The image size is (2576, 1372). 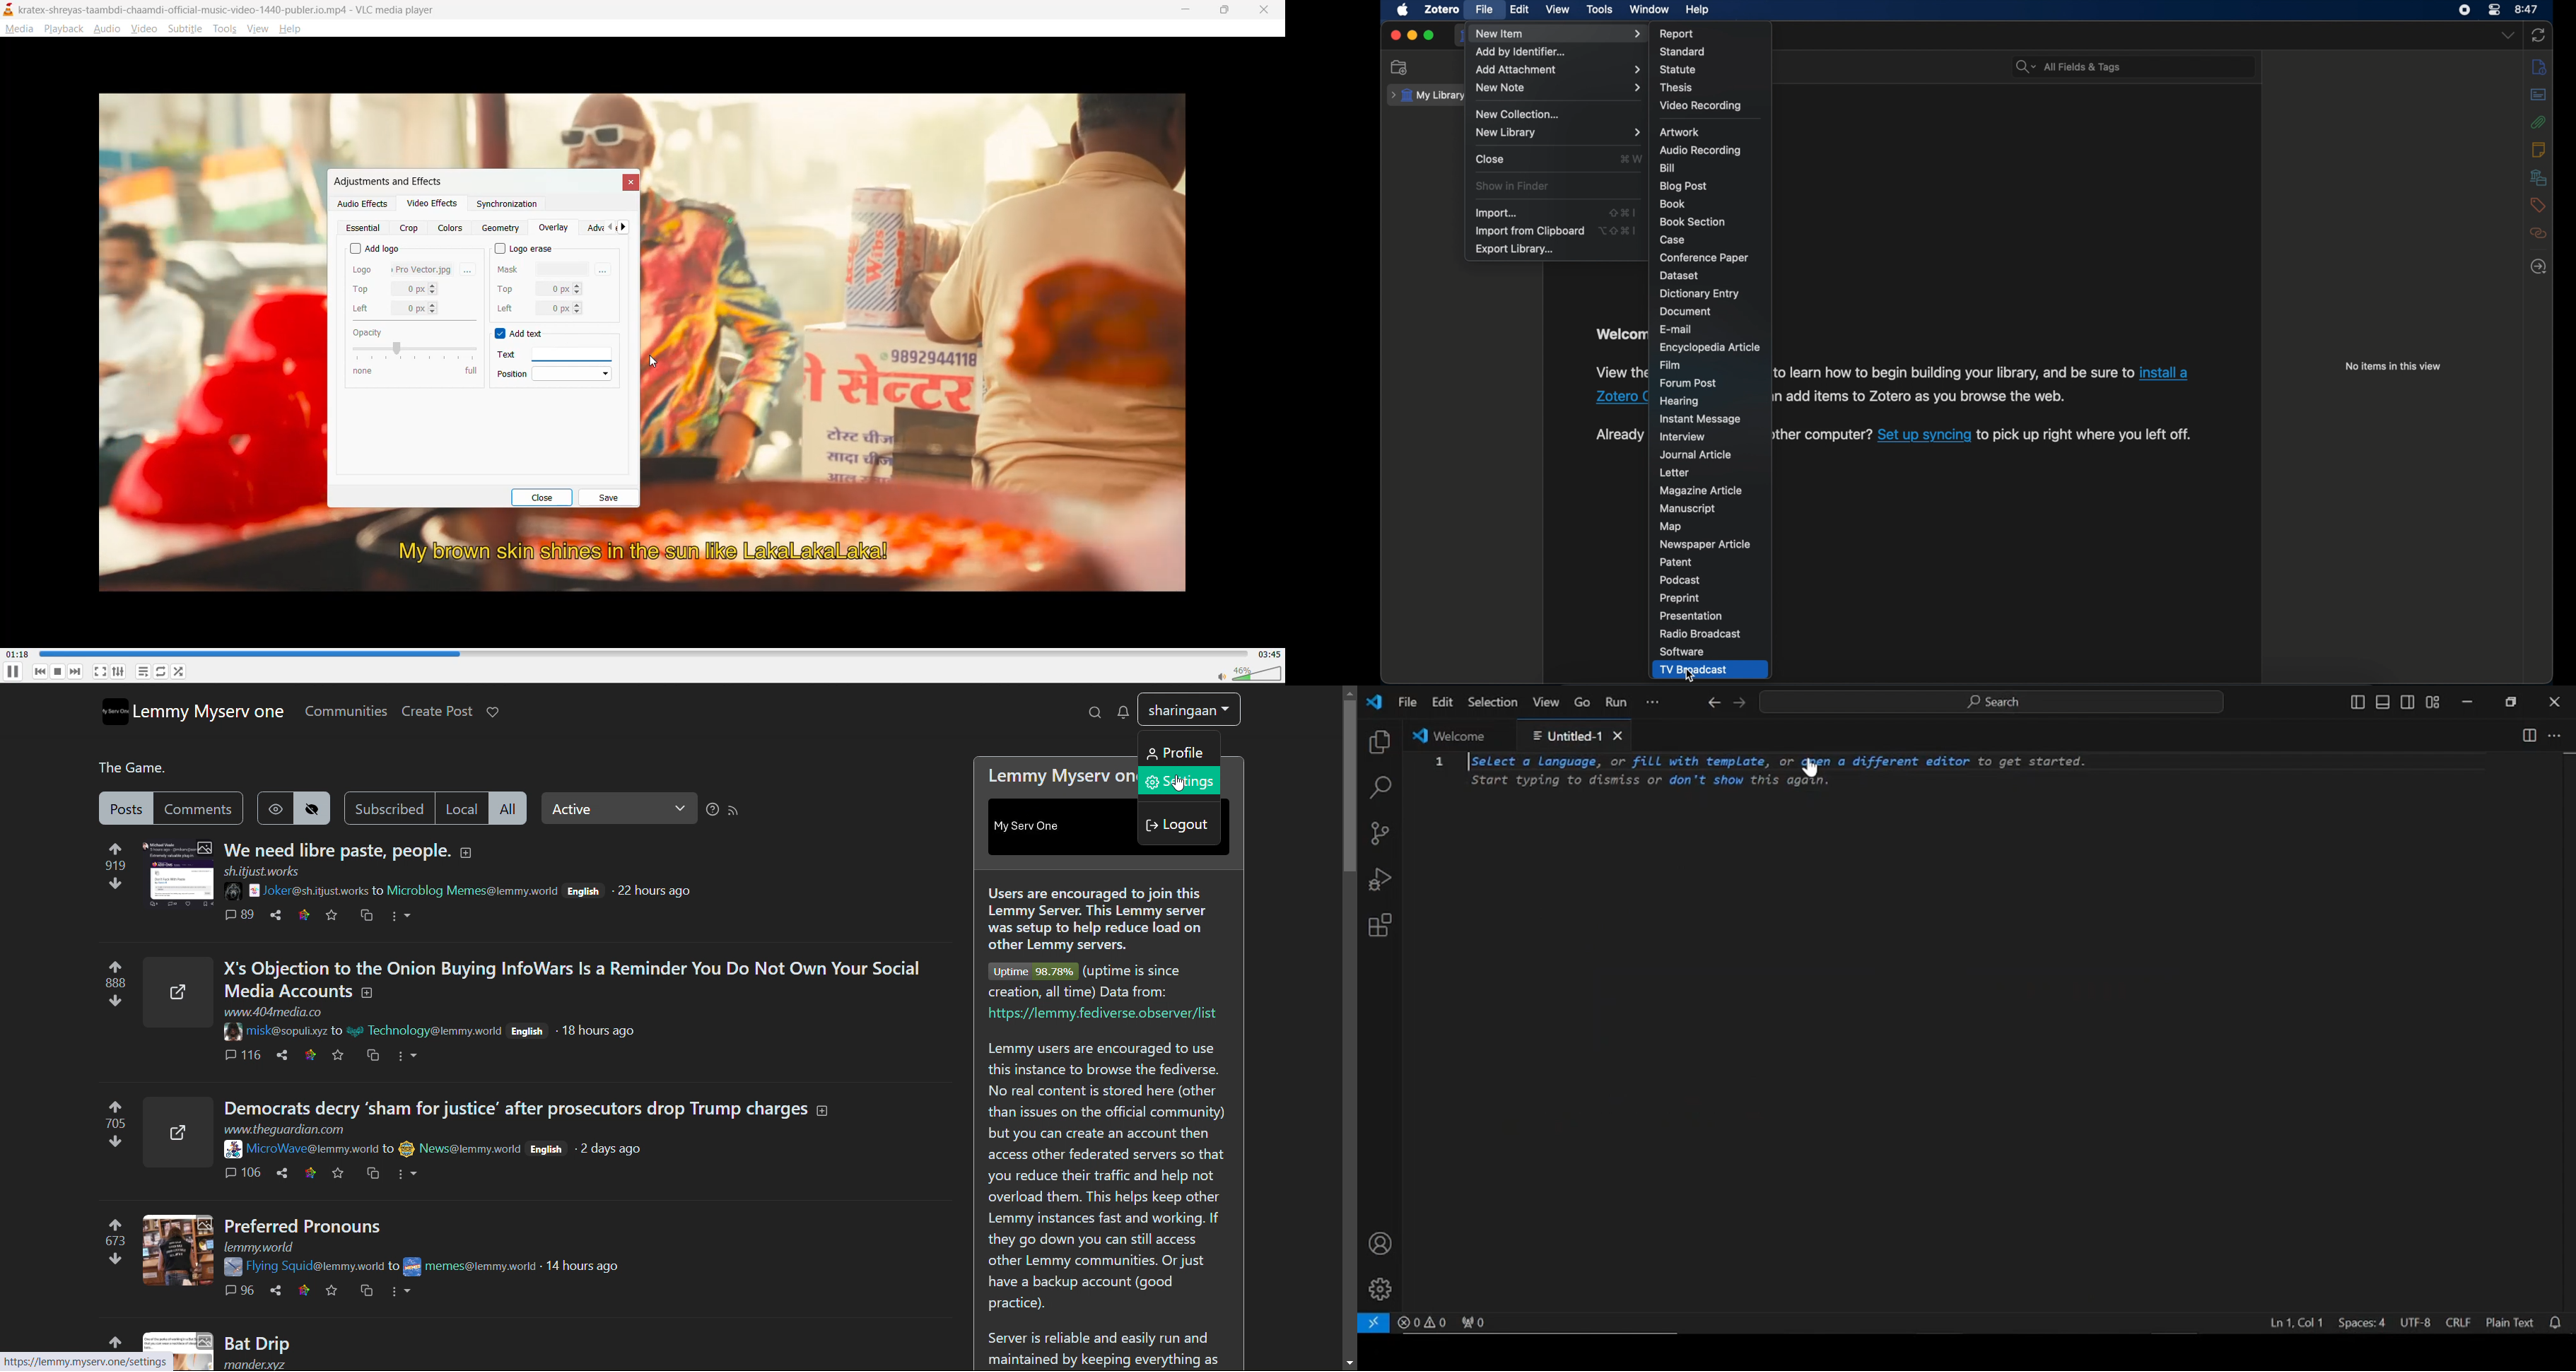 What do you see at coordinates (334, 1031) in the screenshot?
I see `to` at bounding box center [334, 1031].